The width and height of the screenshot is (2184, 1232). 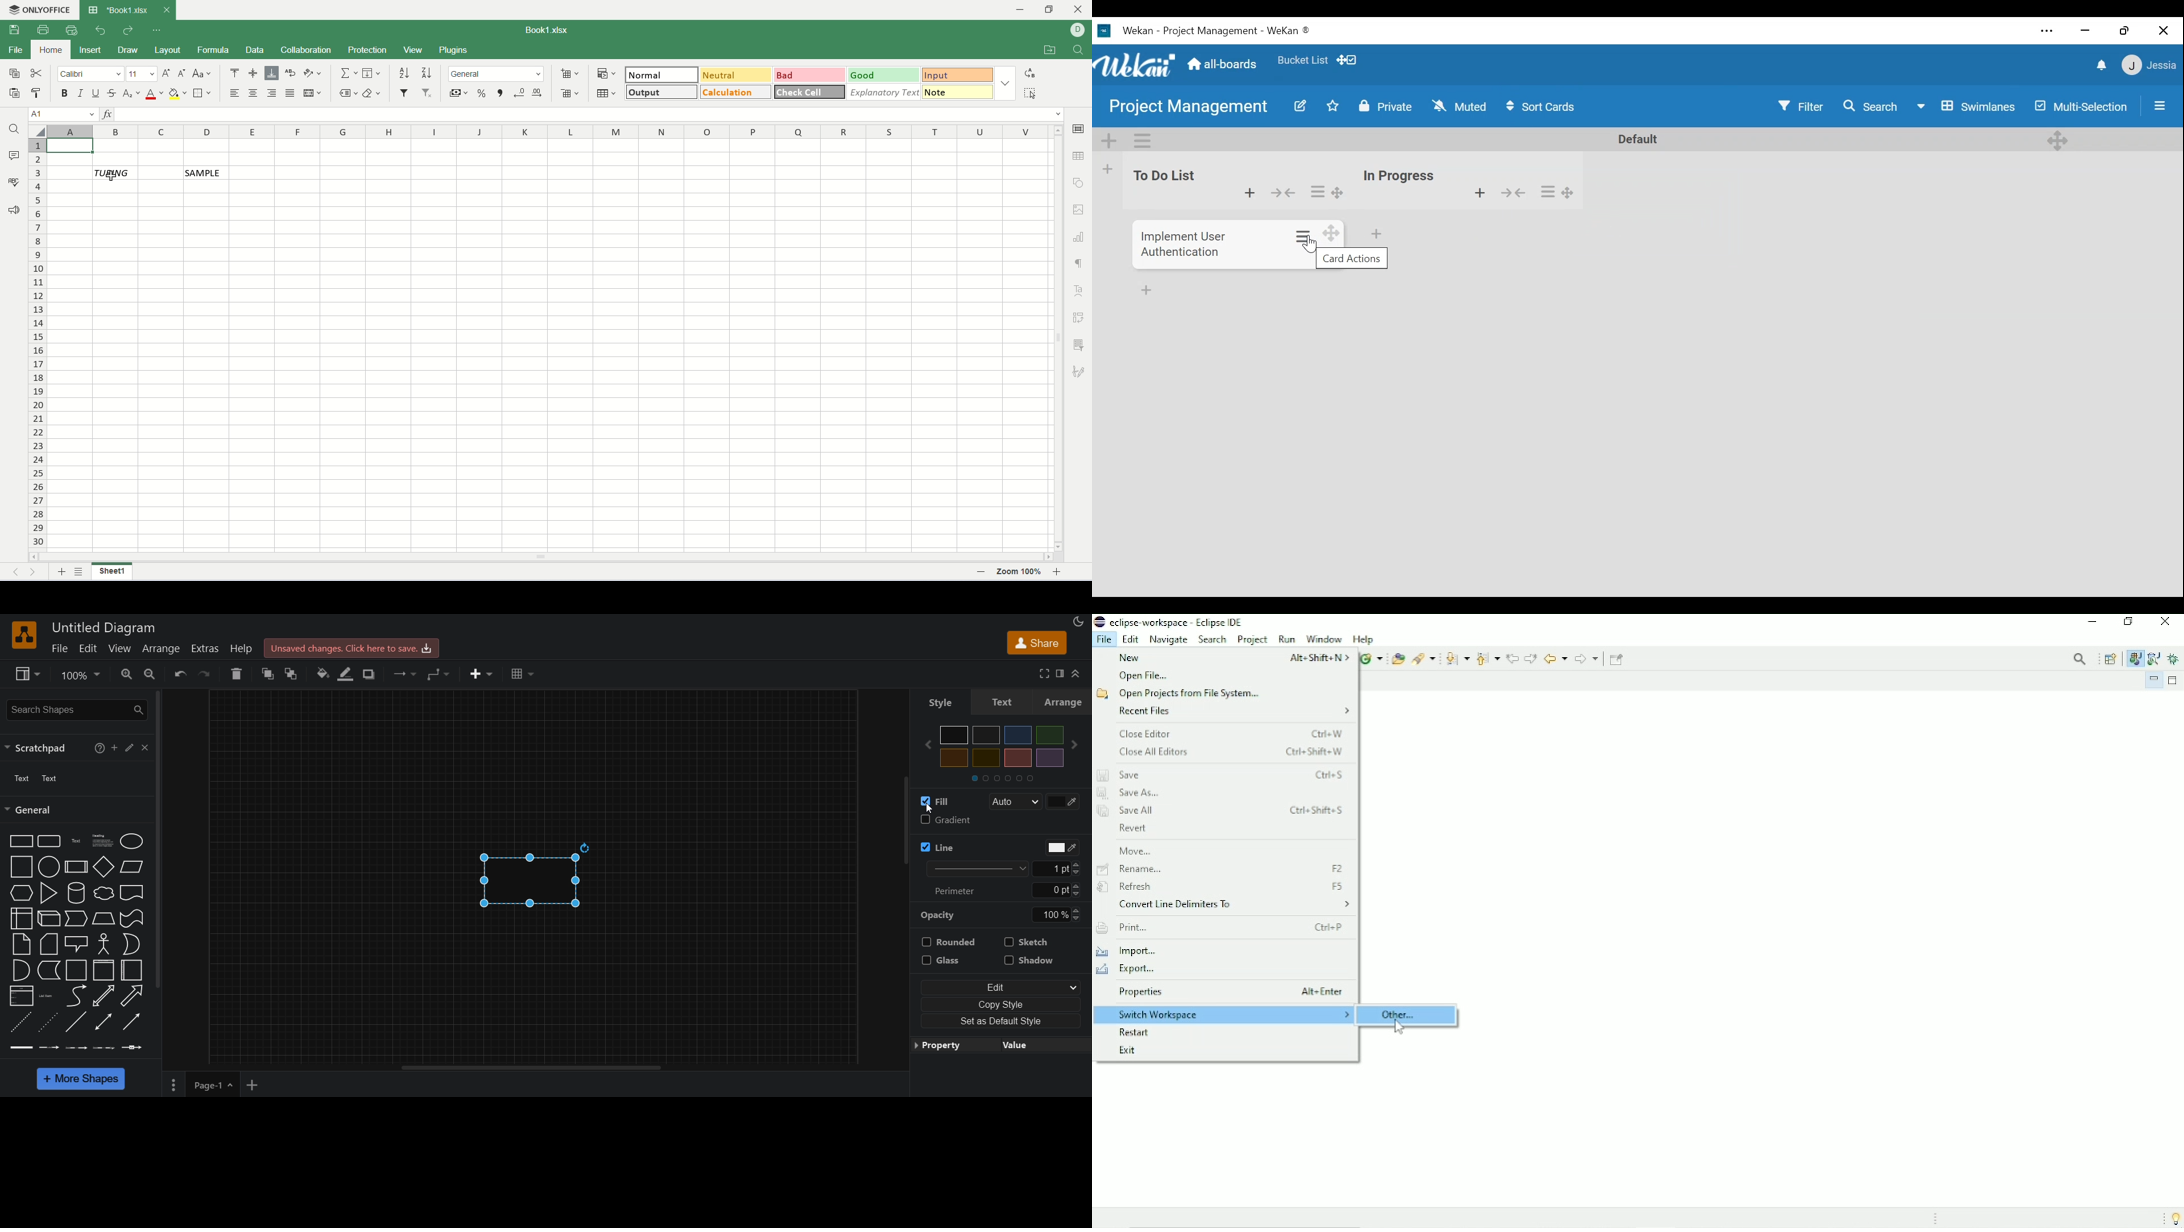 I want to click on current perimeter, so click(x=1048, y=890).